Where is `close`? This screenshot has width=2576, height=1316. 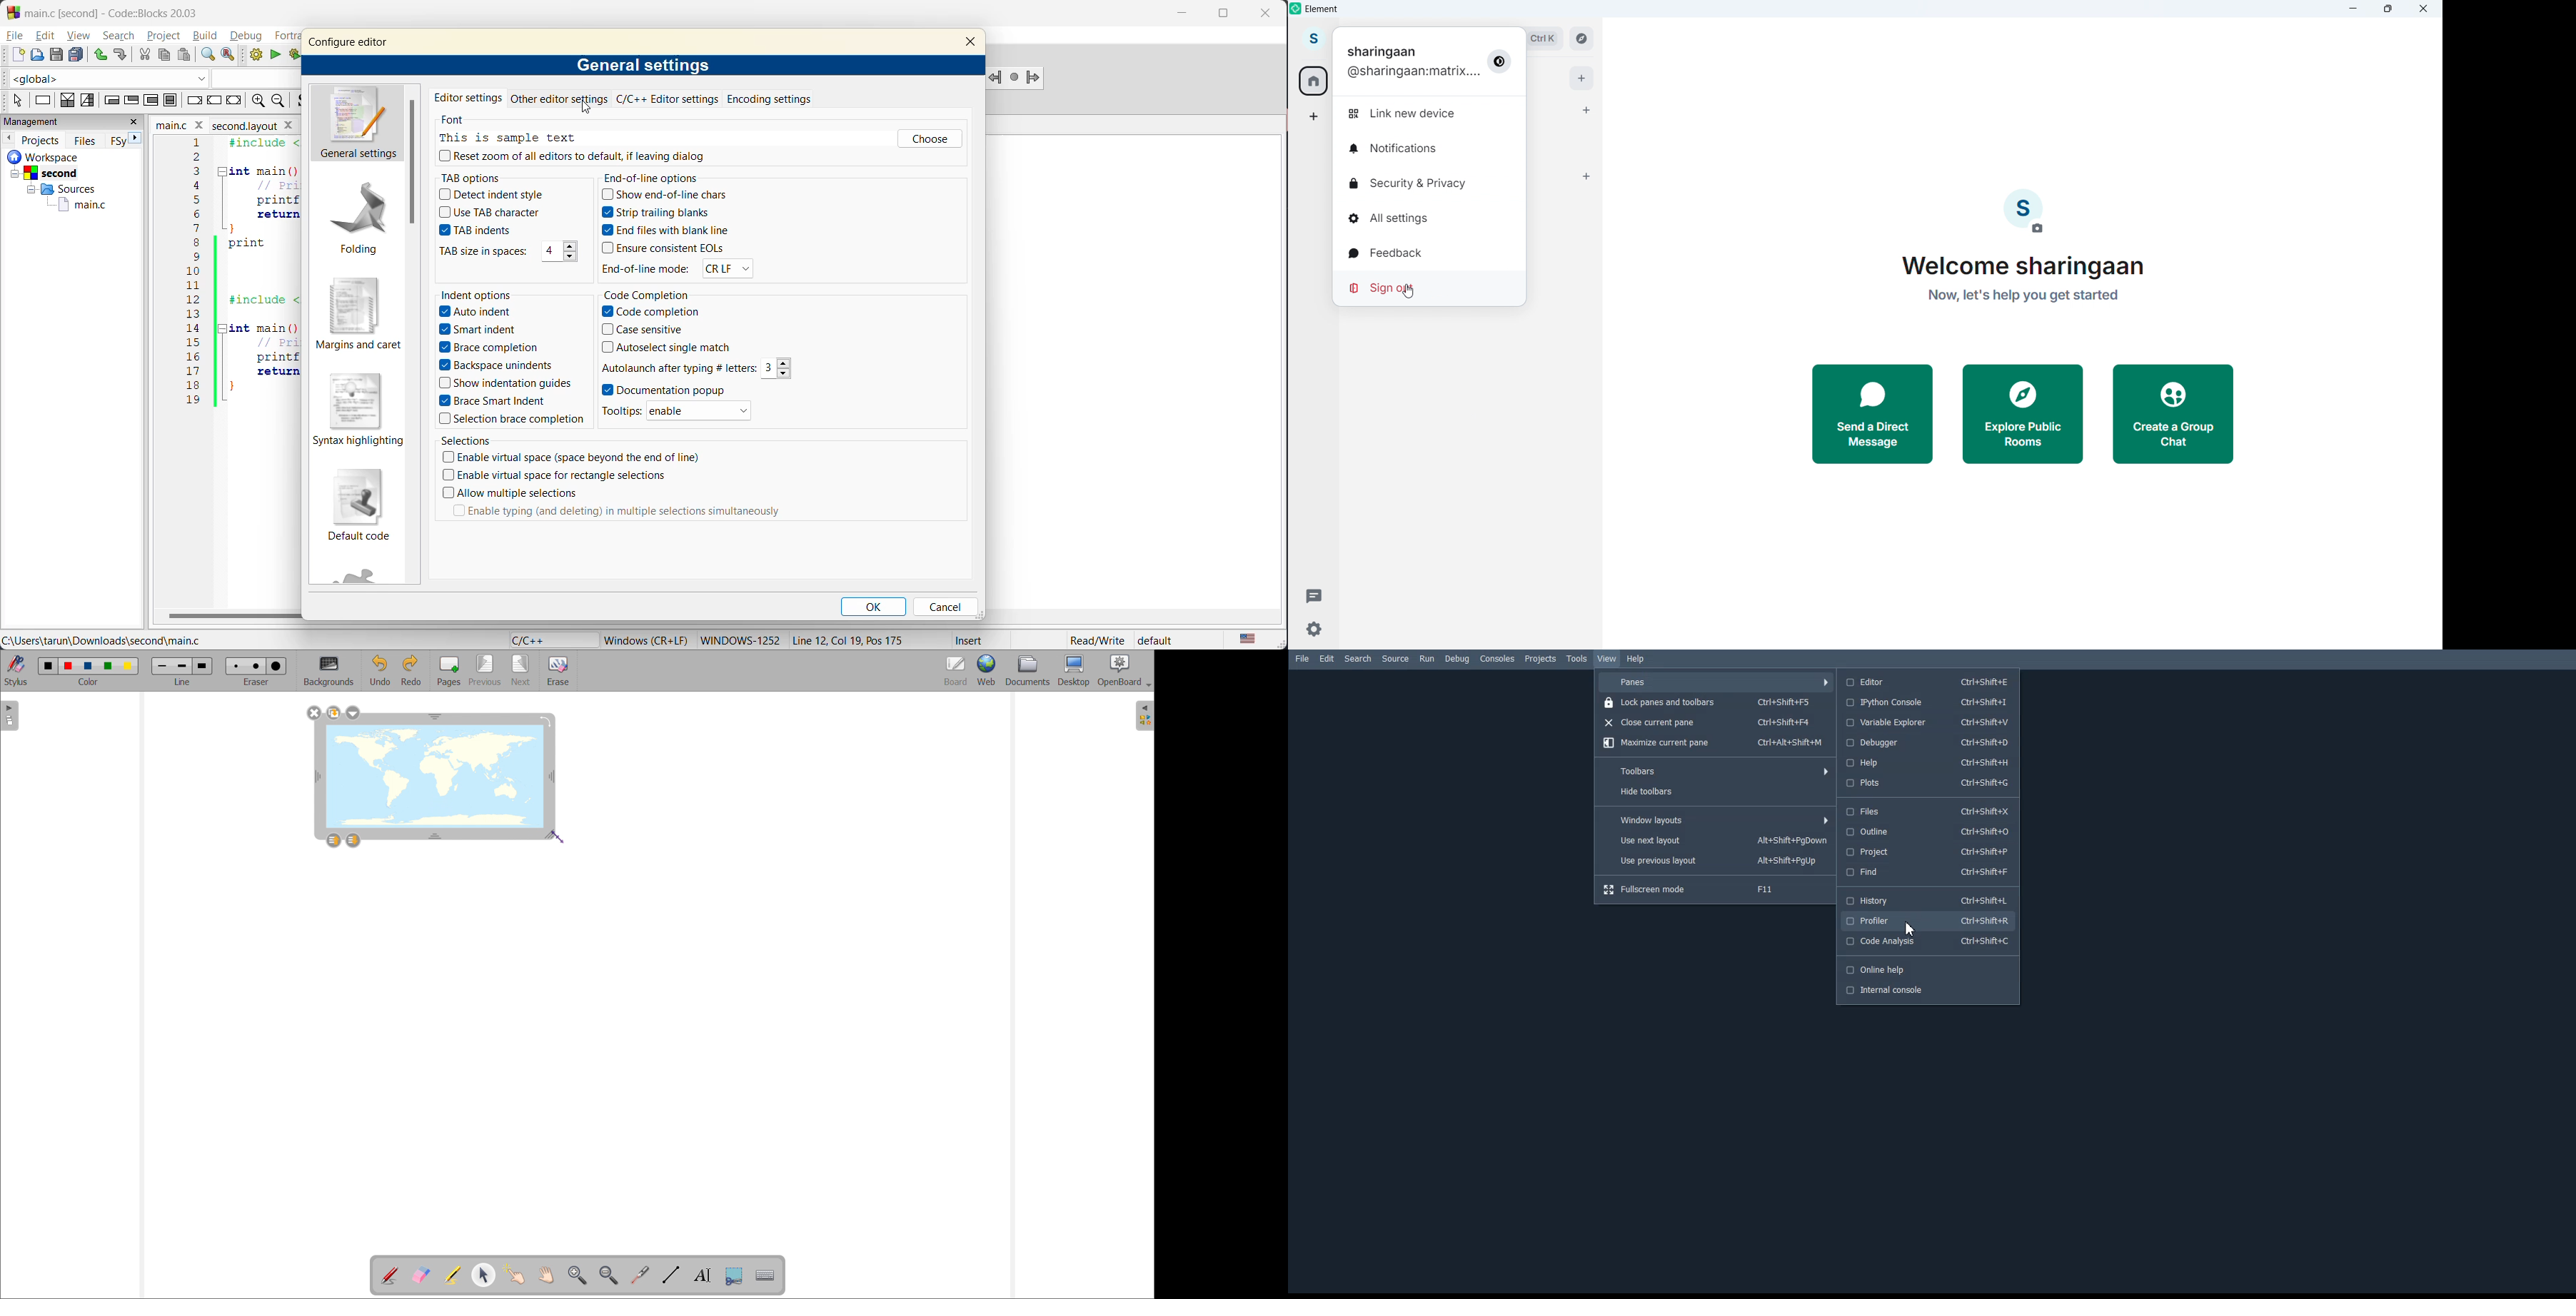
close is located at coordinates (1268, 16).